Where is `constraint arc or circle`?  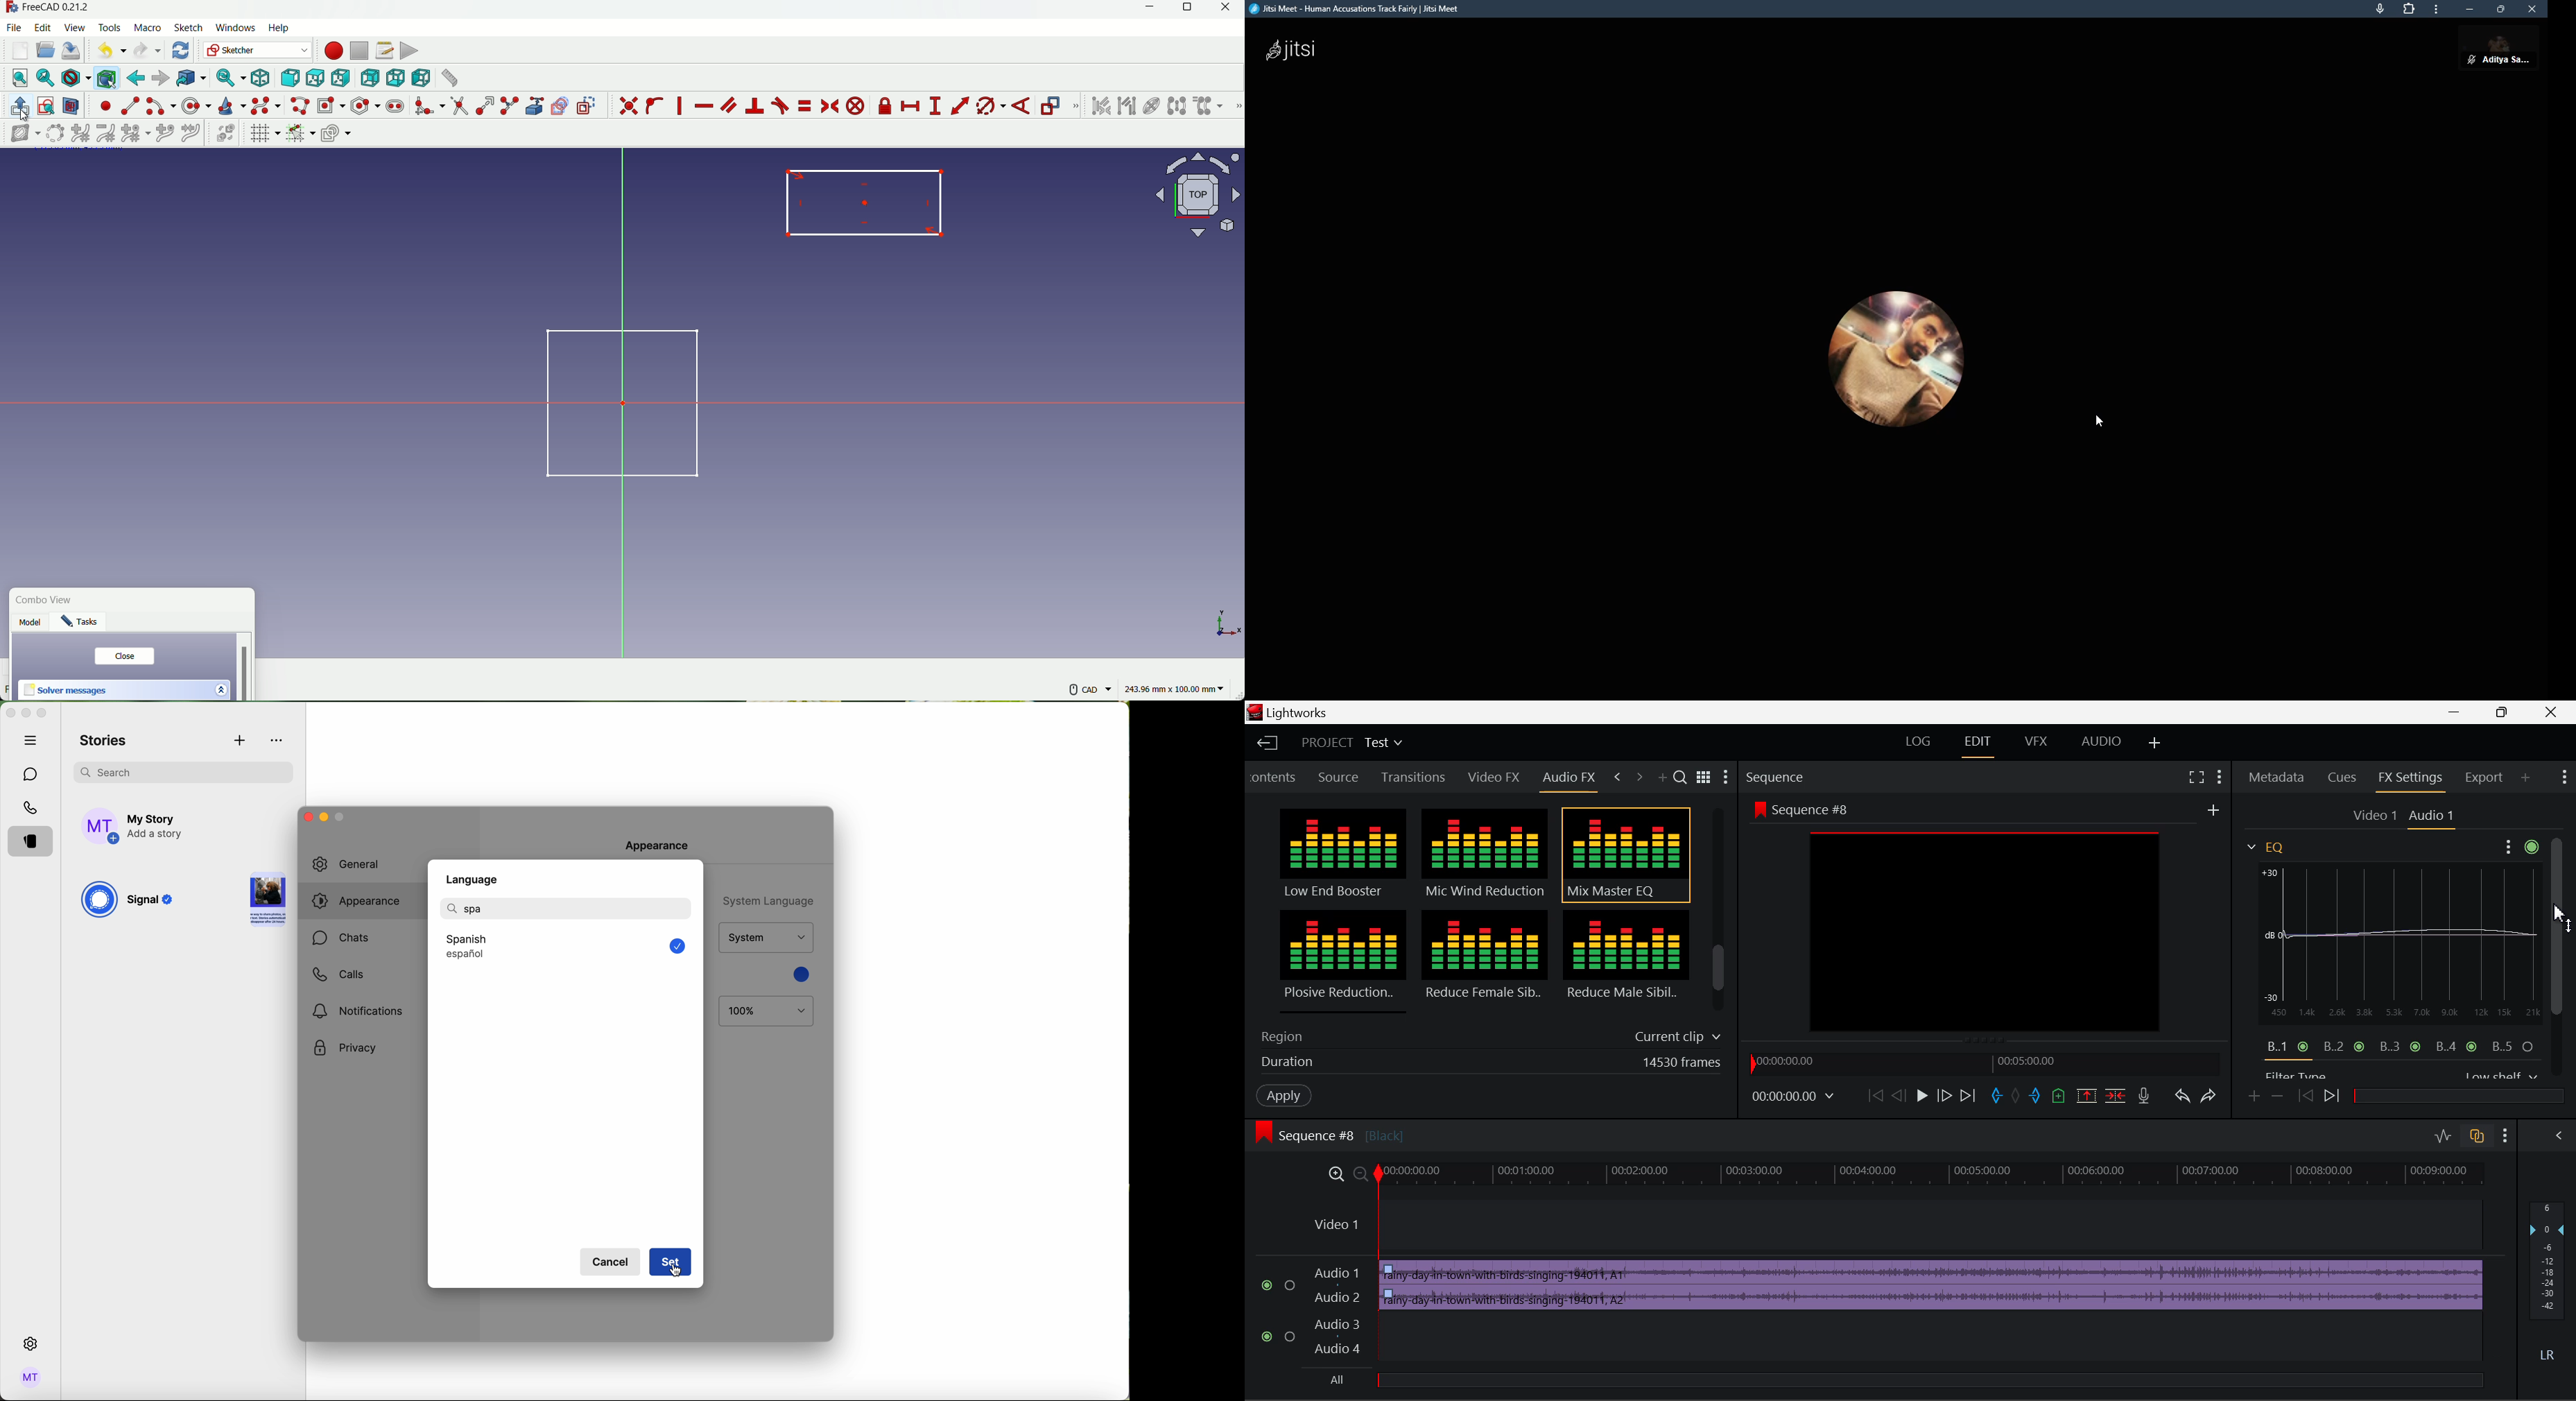
constraint arc or circle is located at coordinates (988, 108).